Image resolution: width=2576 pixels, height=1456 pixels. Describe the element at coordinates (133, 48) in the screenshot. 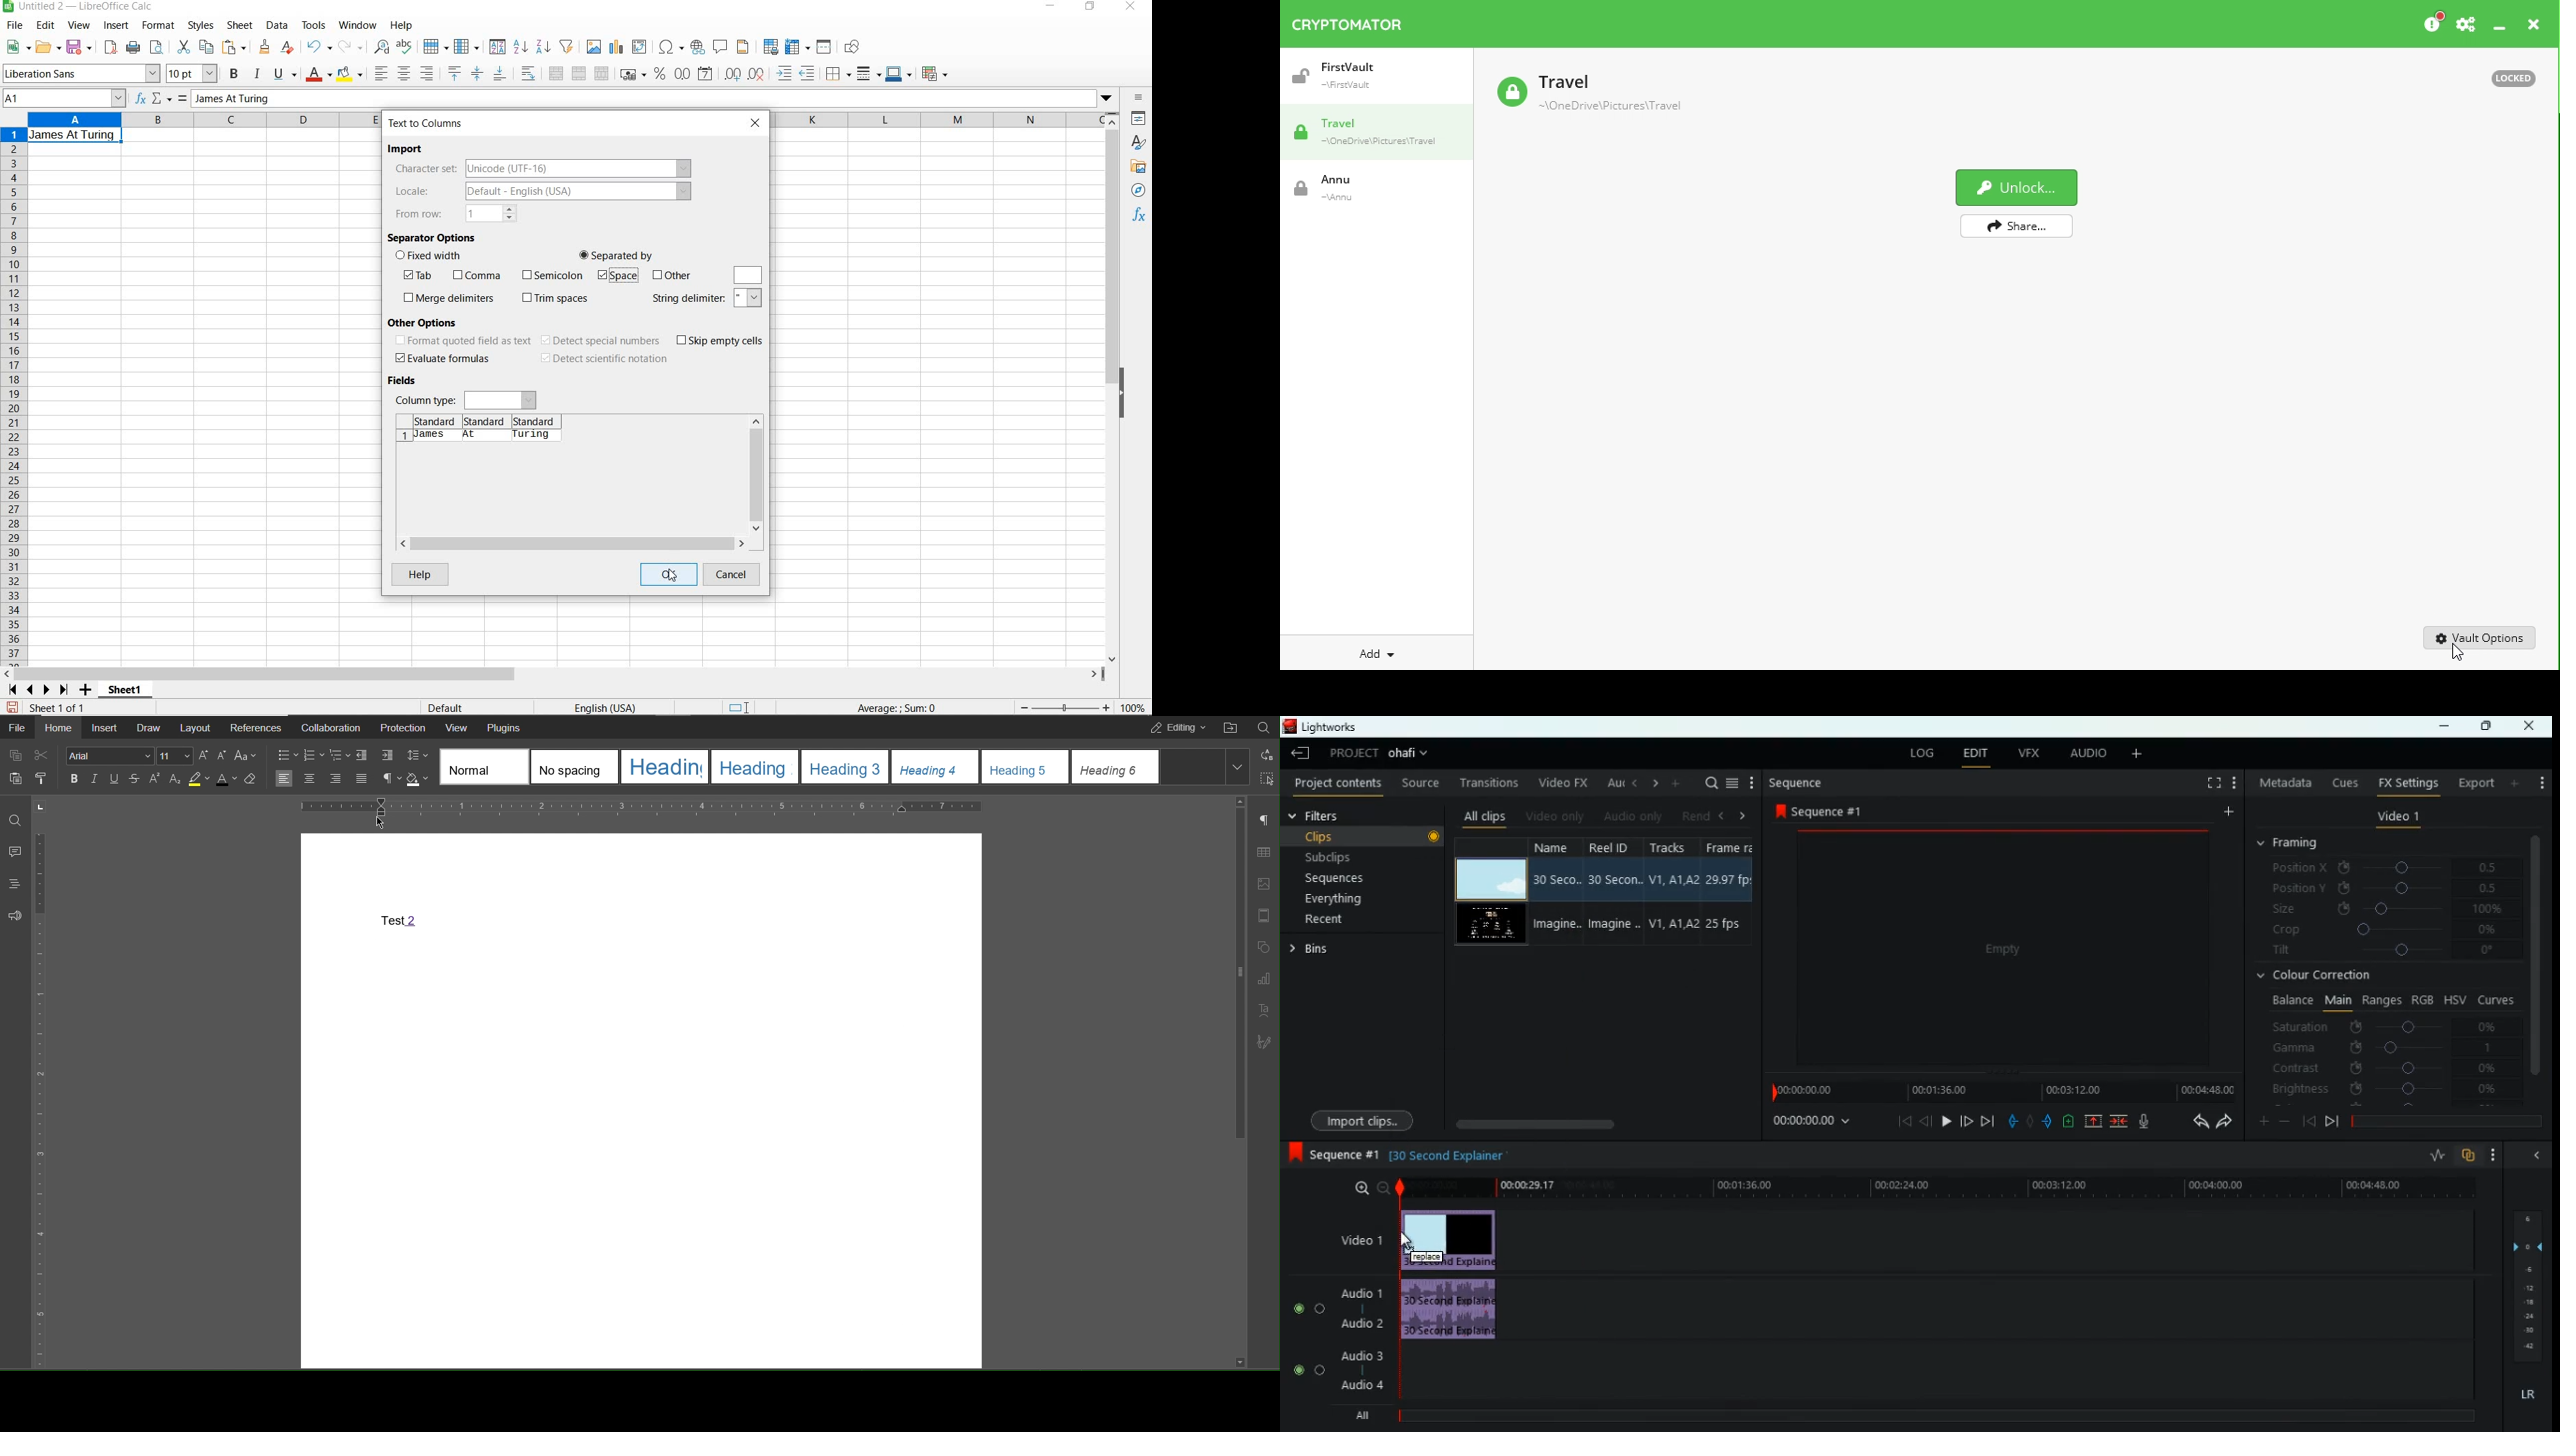

I see `print` at that location.